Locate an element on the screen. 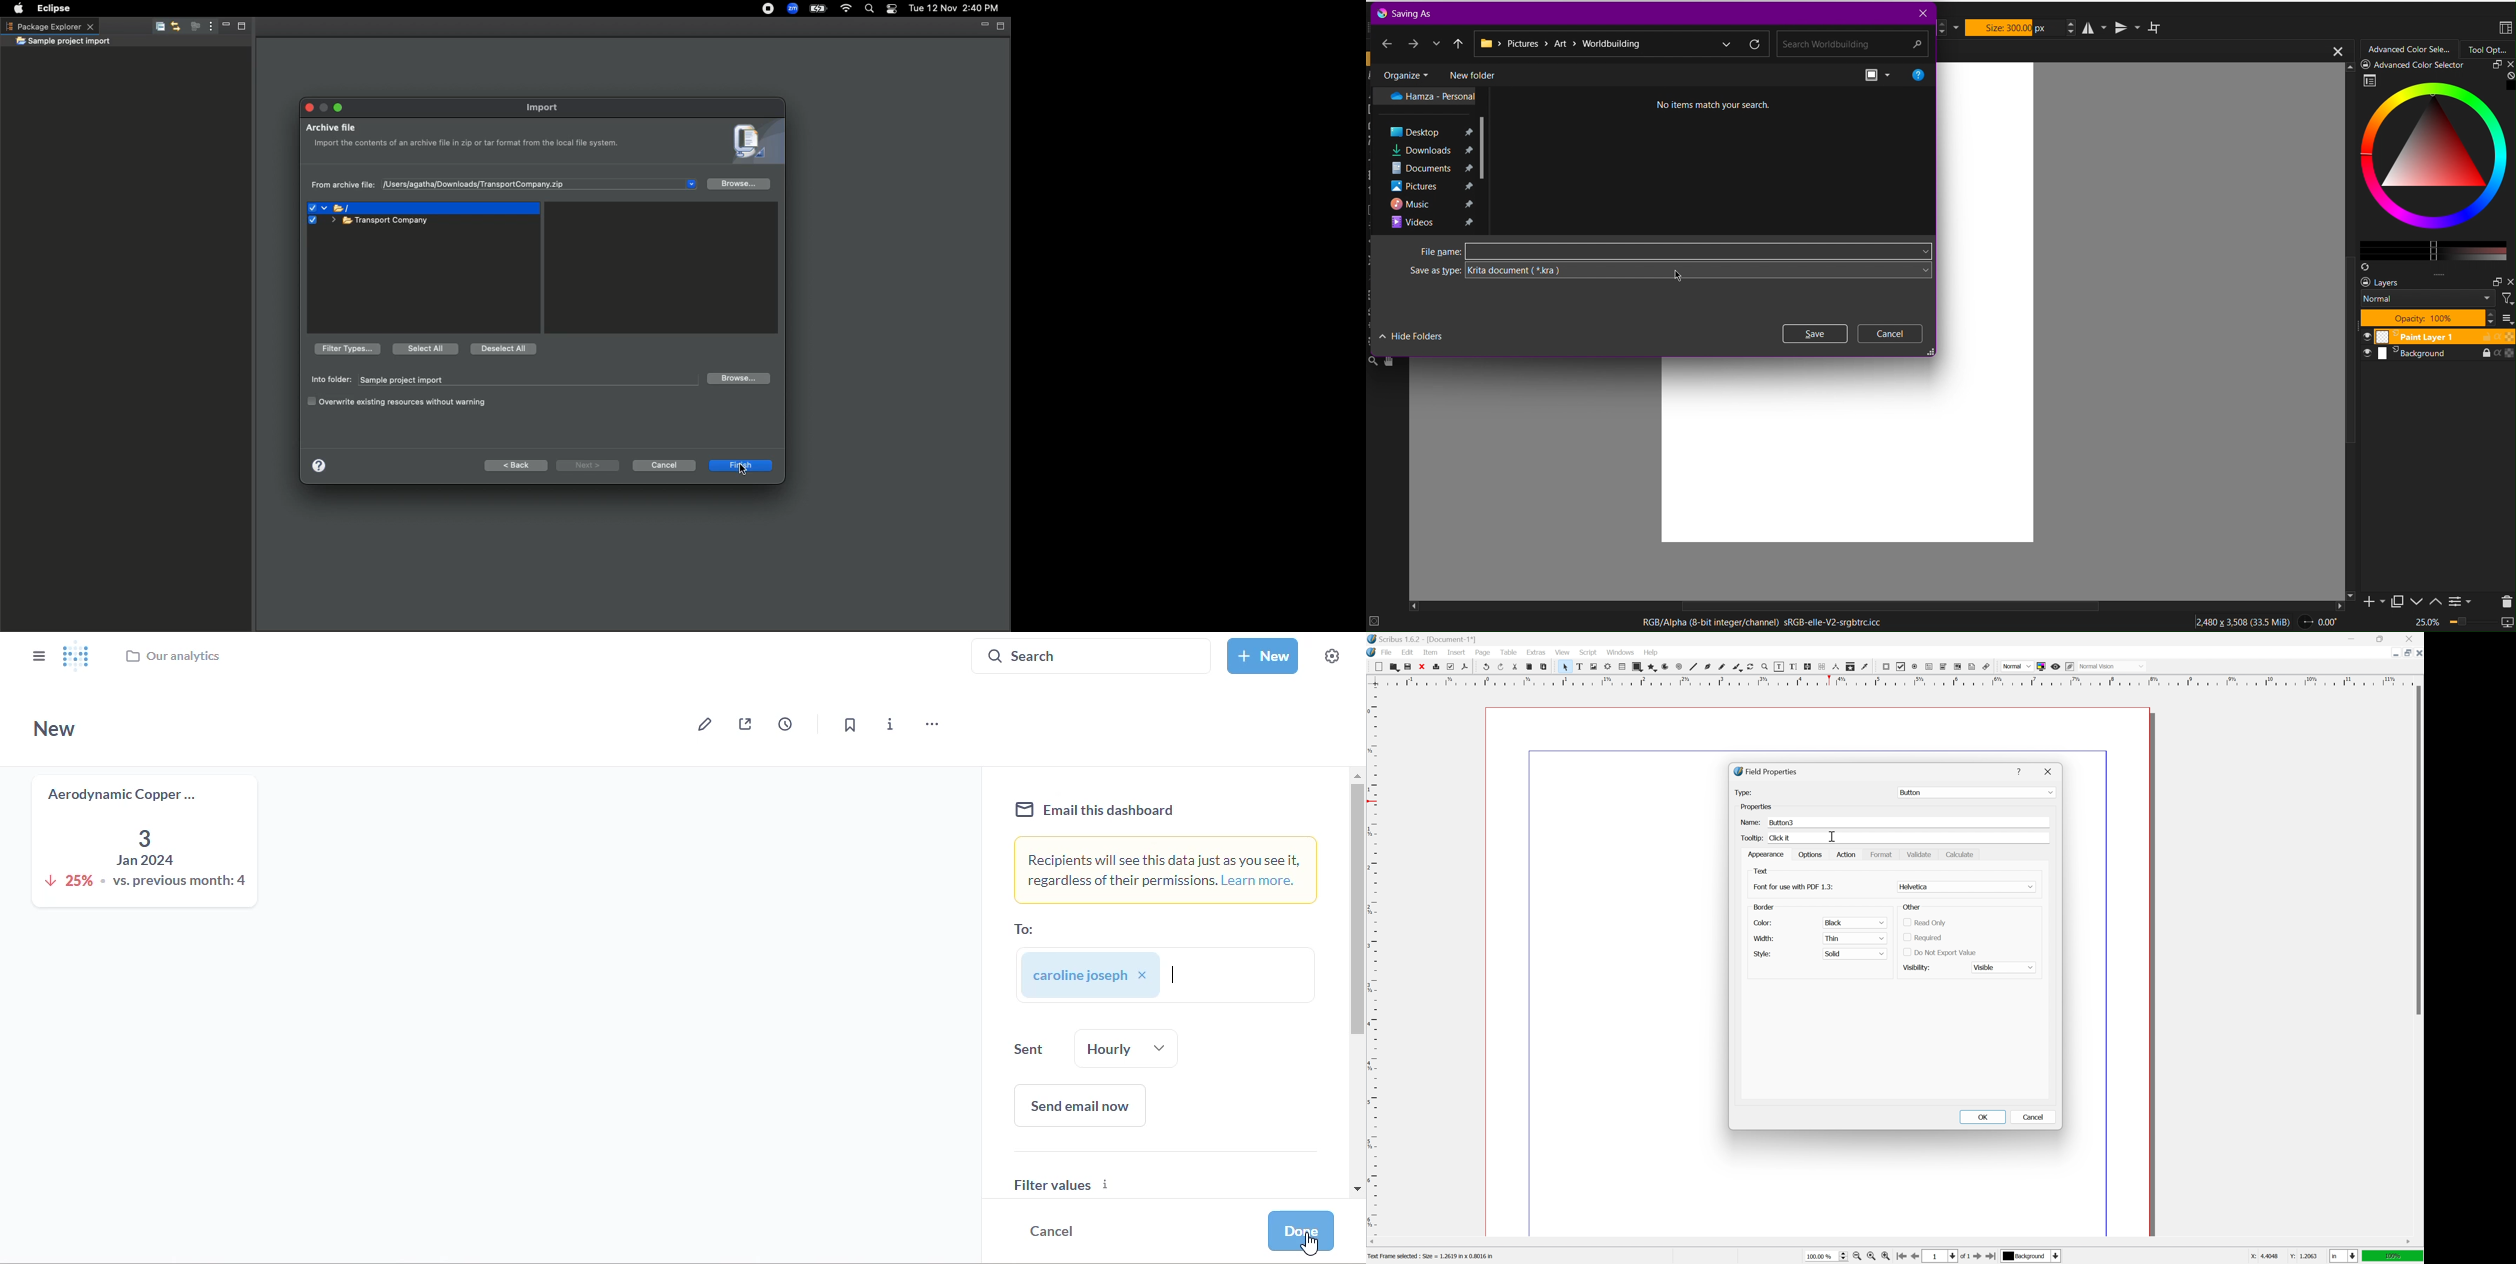 This screenshot has height=1288, width=2520. close is located at coordinates (2418, 653).